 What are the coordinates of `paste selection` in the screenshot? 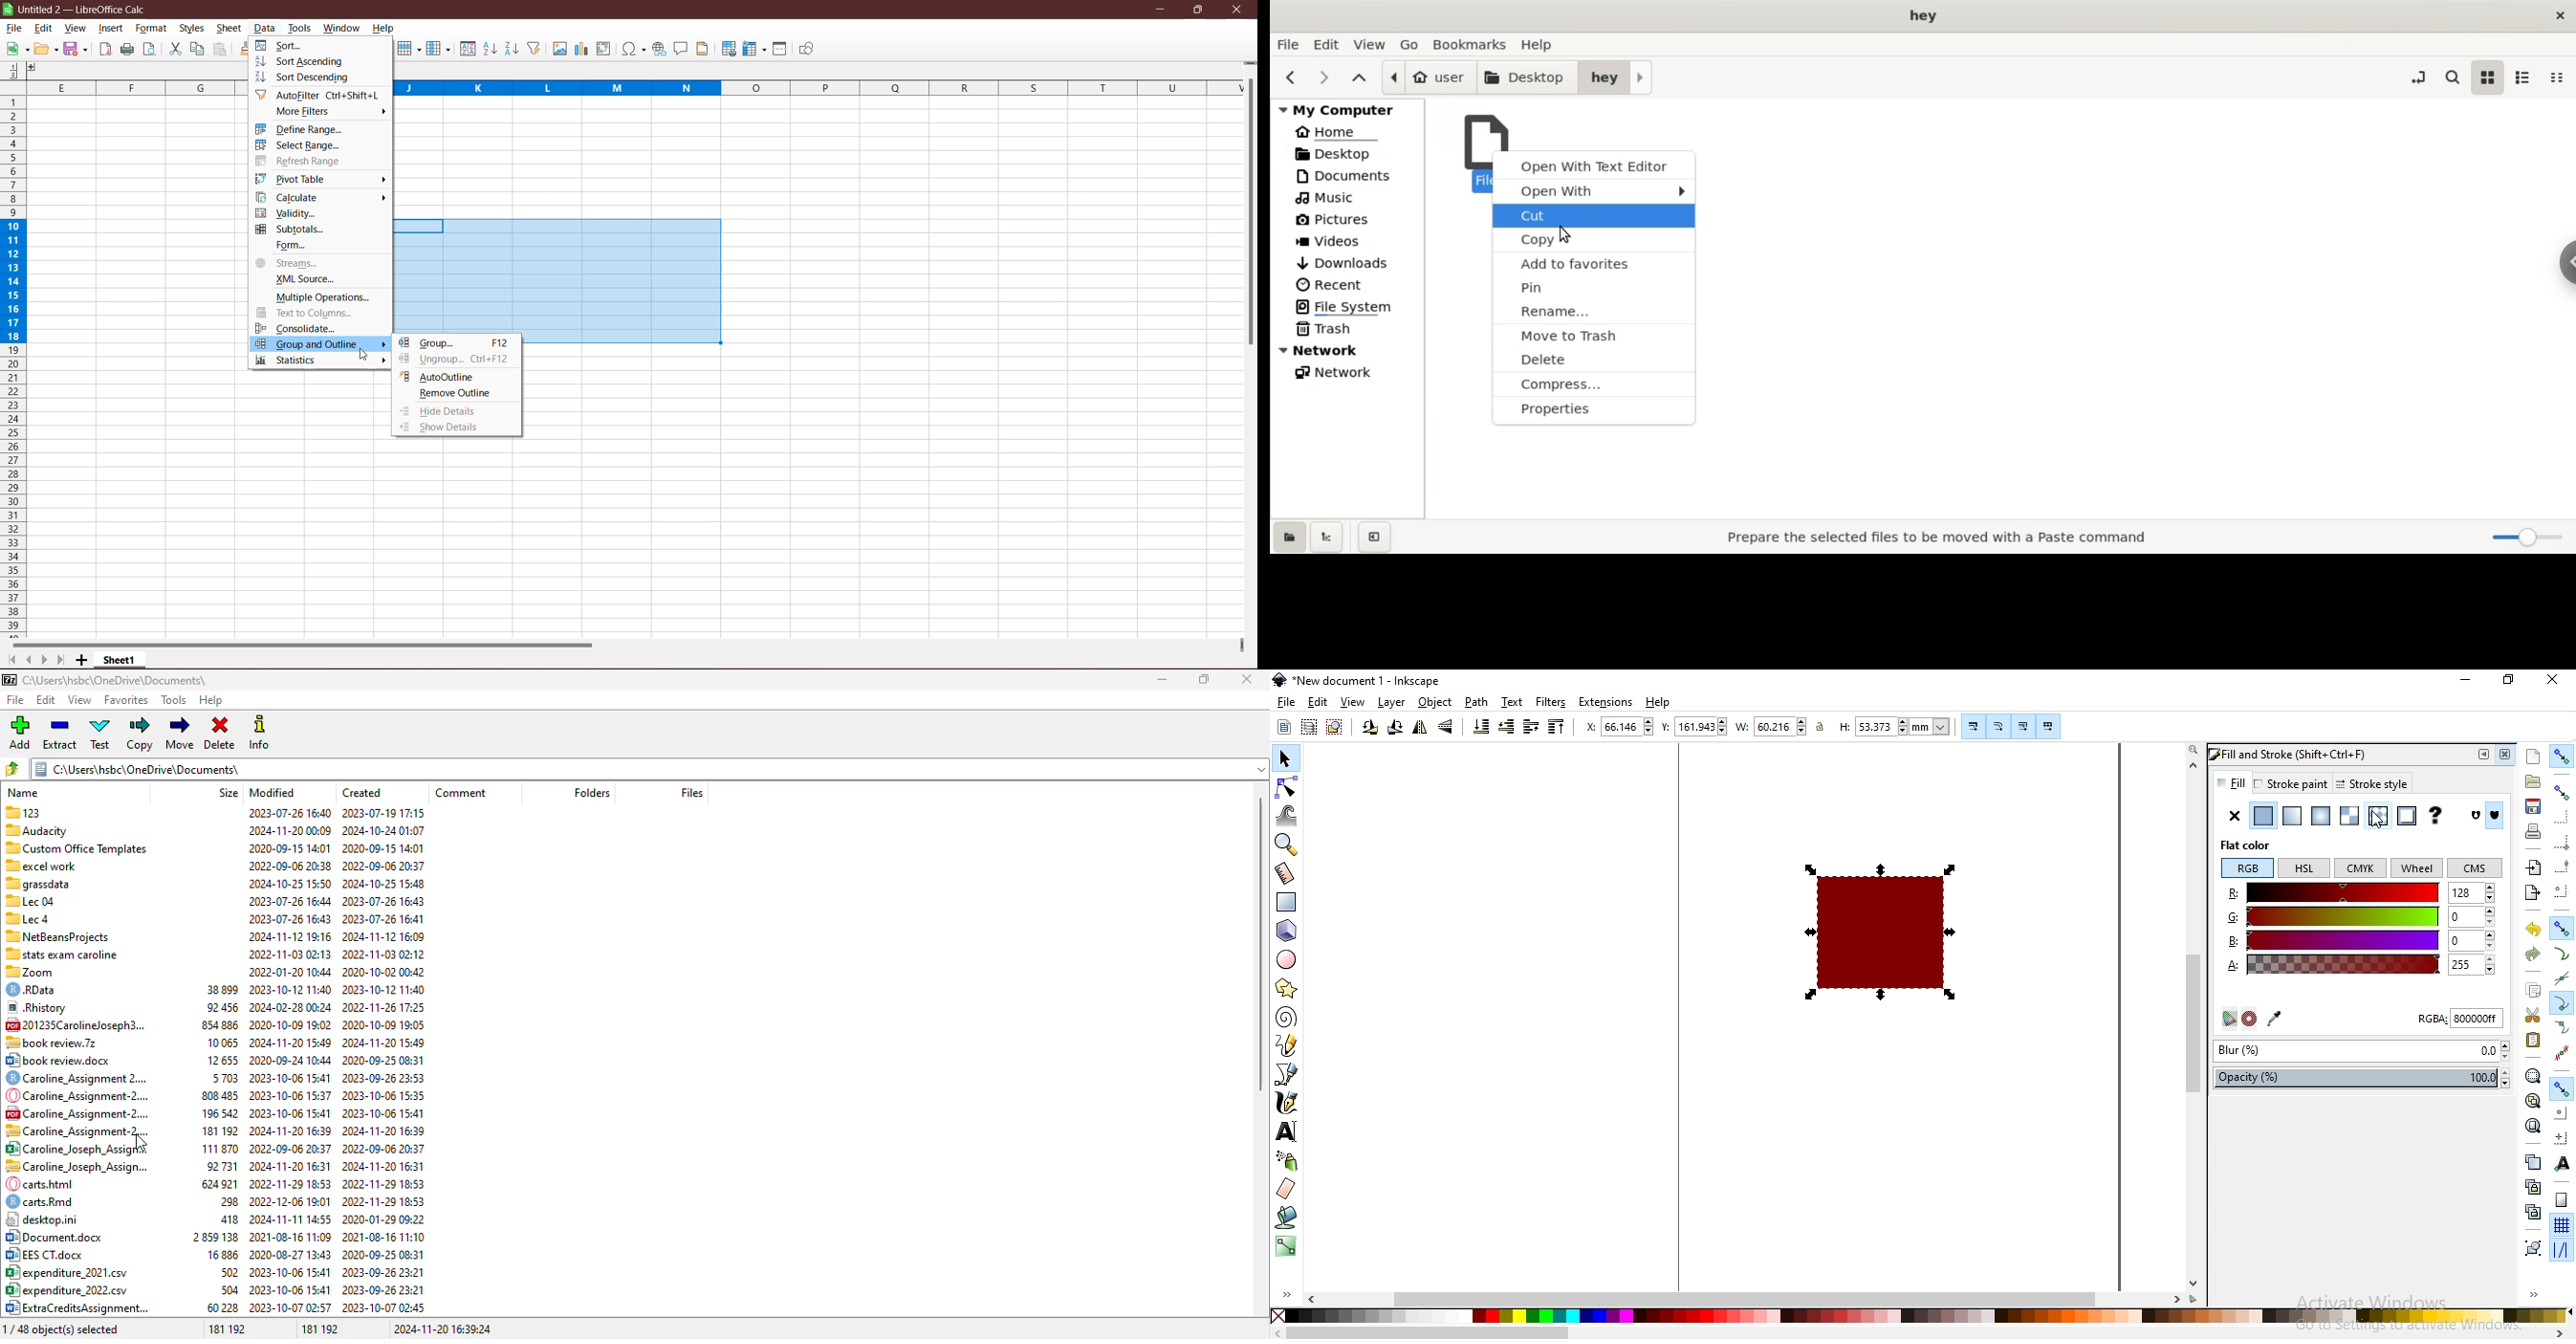 It's located at (2533, 1041).